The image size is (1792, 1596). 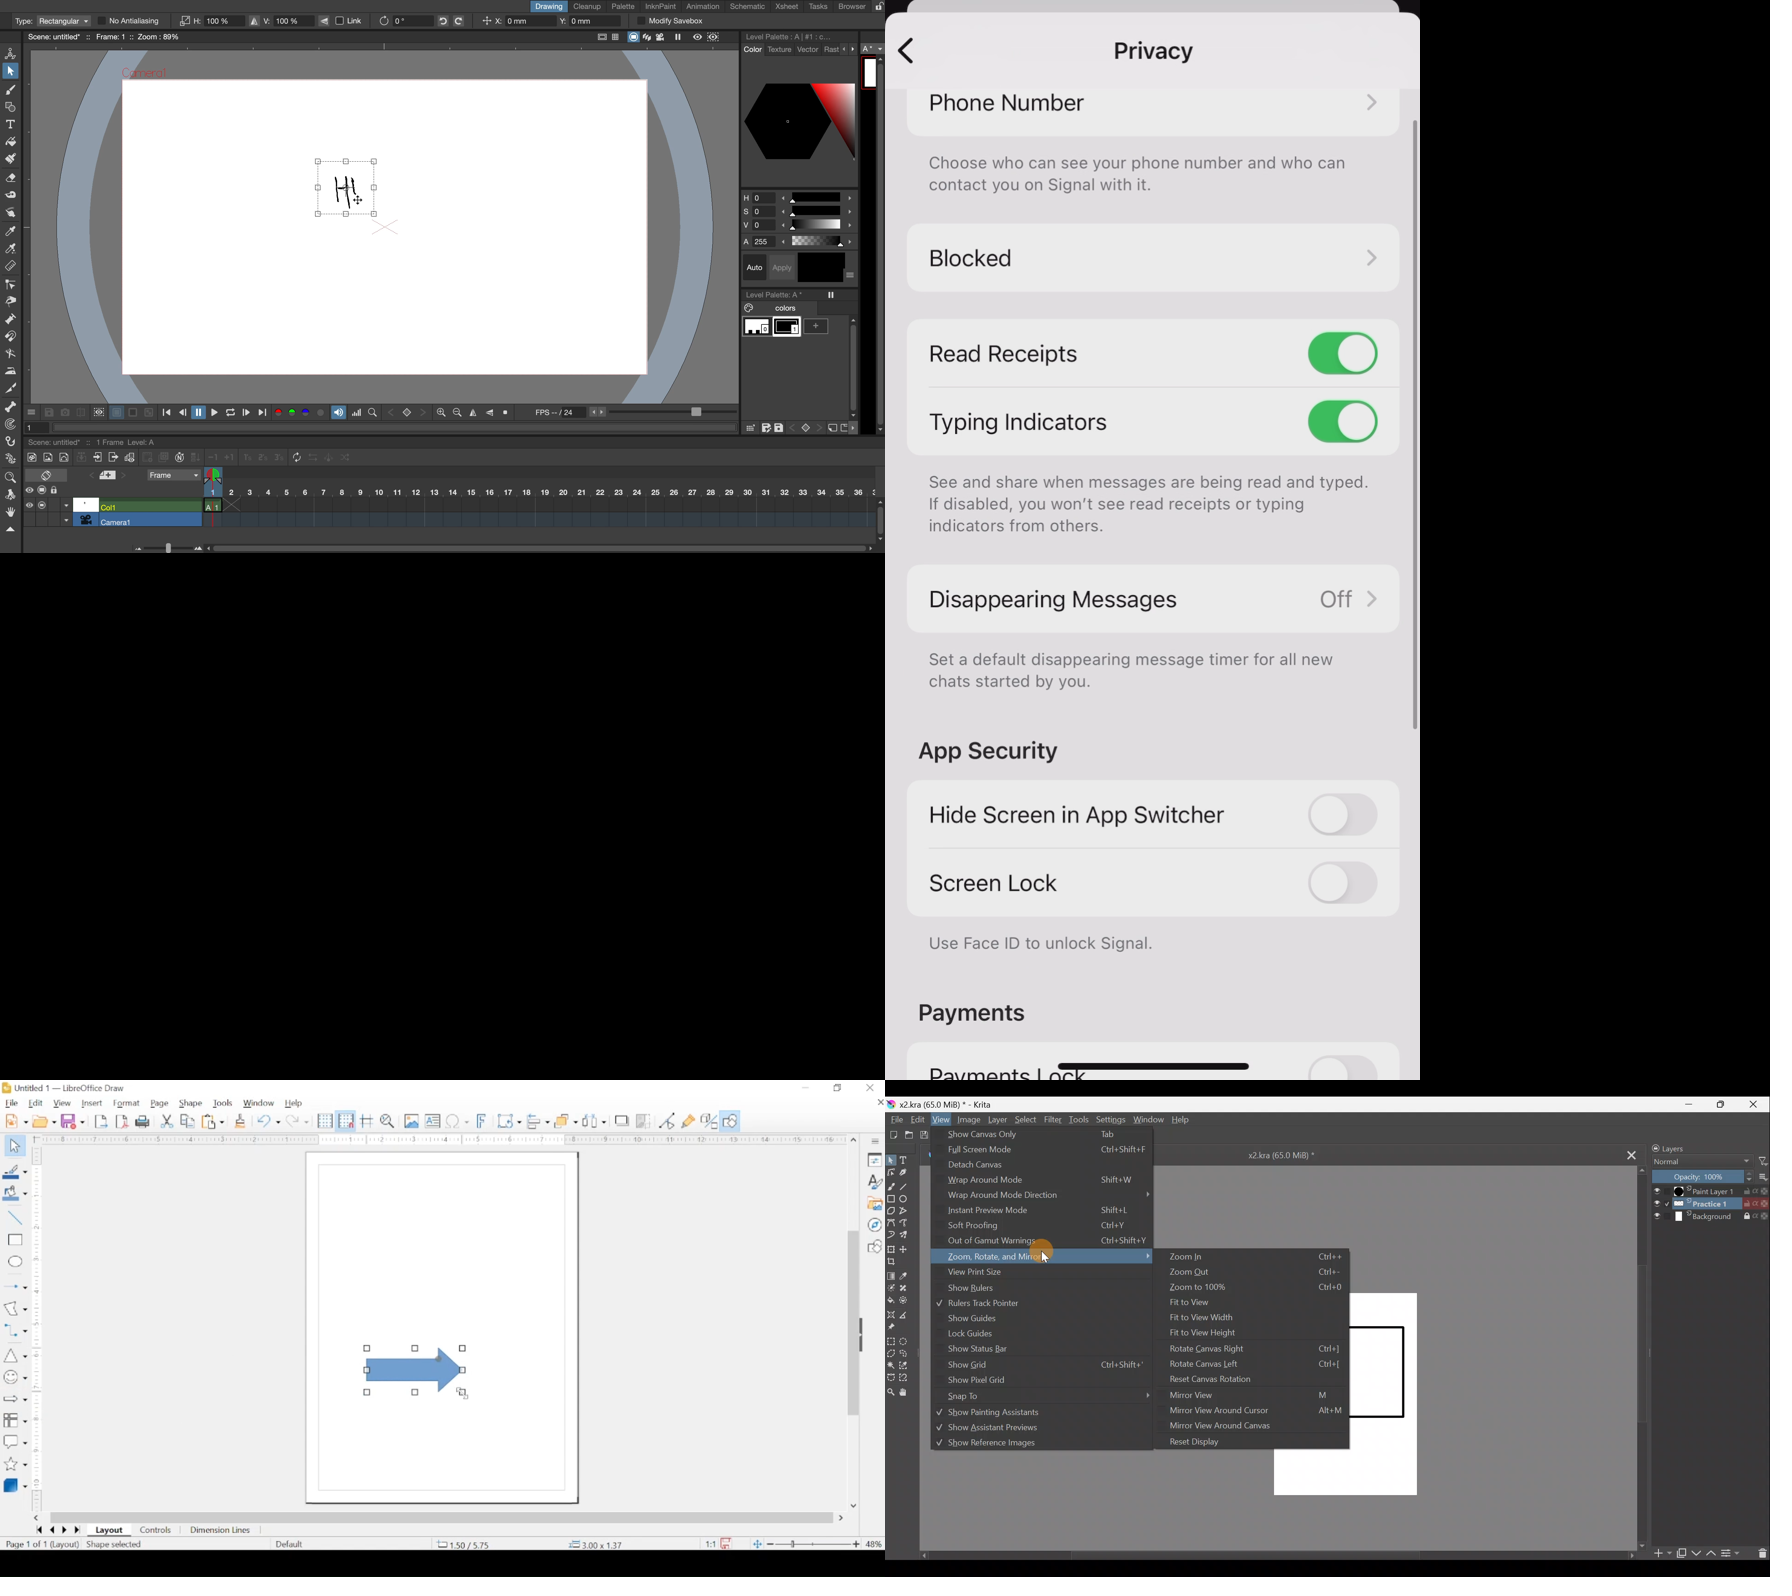 What do you see at coordinates (1230, 1427) in the screenshot?
I see `Mirror view around canvas` at bounding box center [1230, 1427].